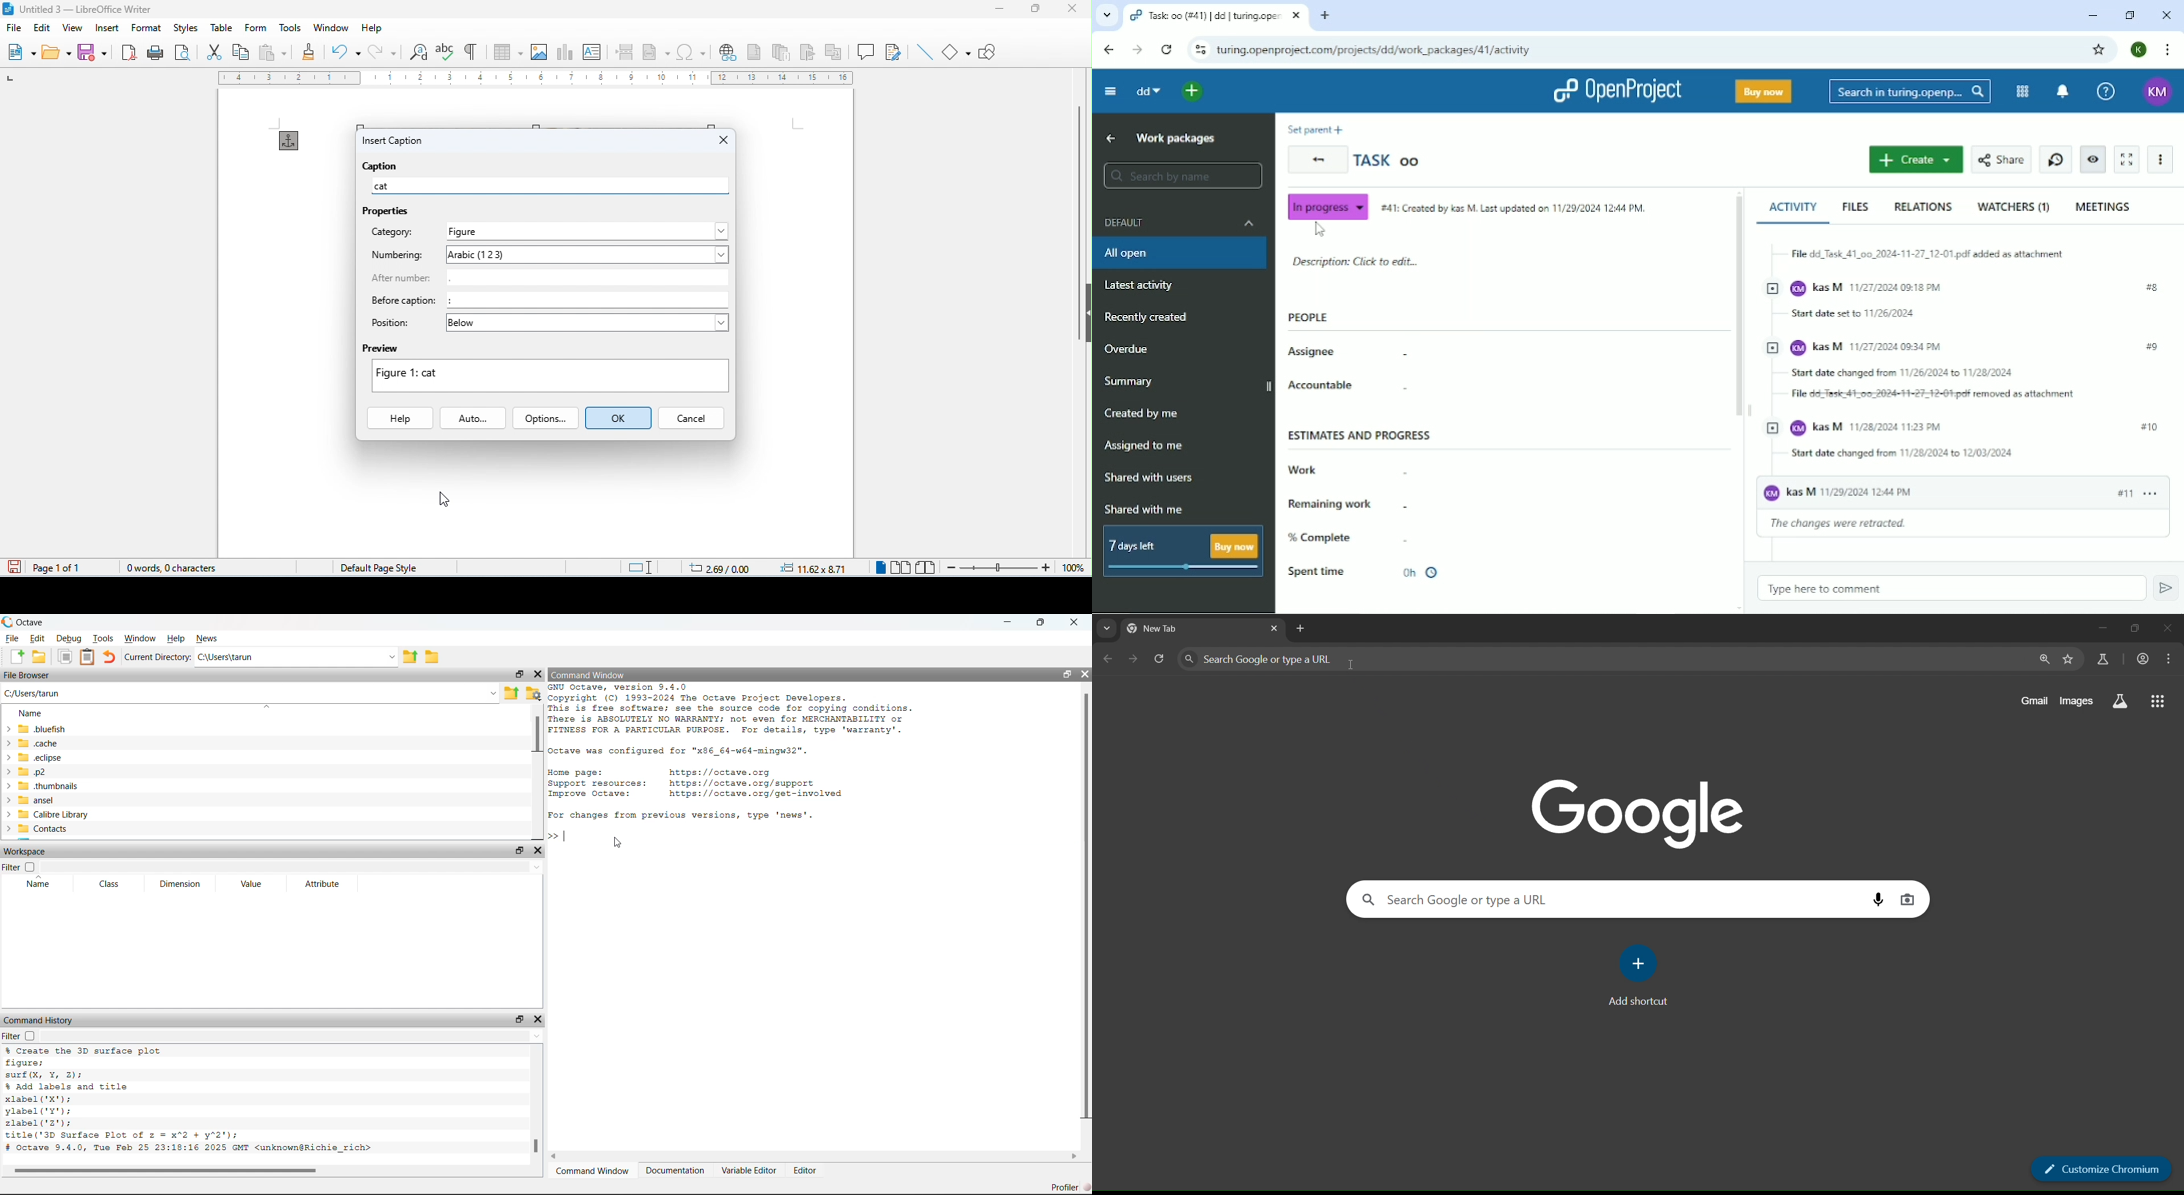 The image size is (2184, 1204). Describe the element at coordinates (1077, 221) in the screenshot. I see `vertical scroll bar` at that location.